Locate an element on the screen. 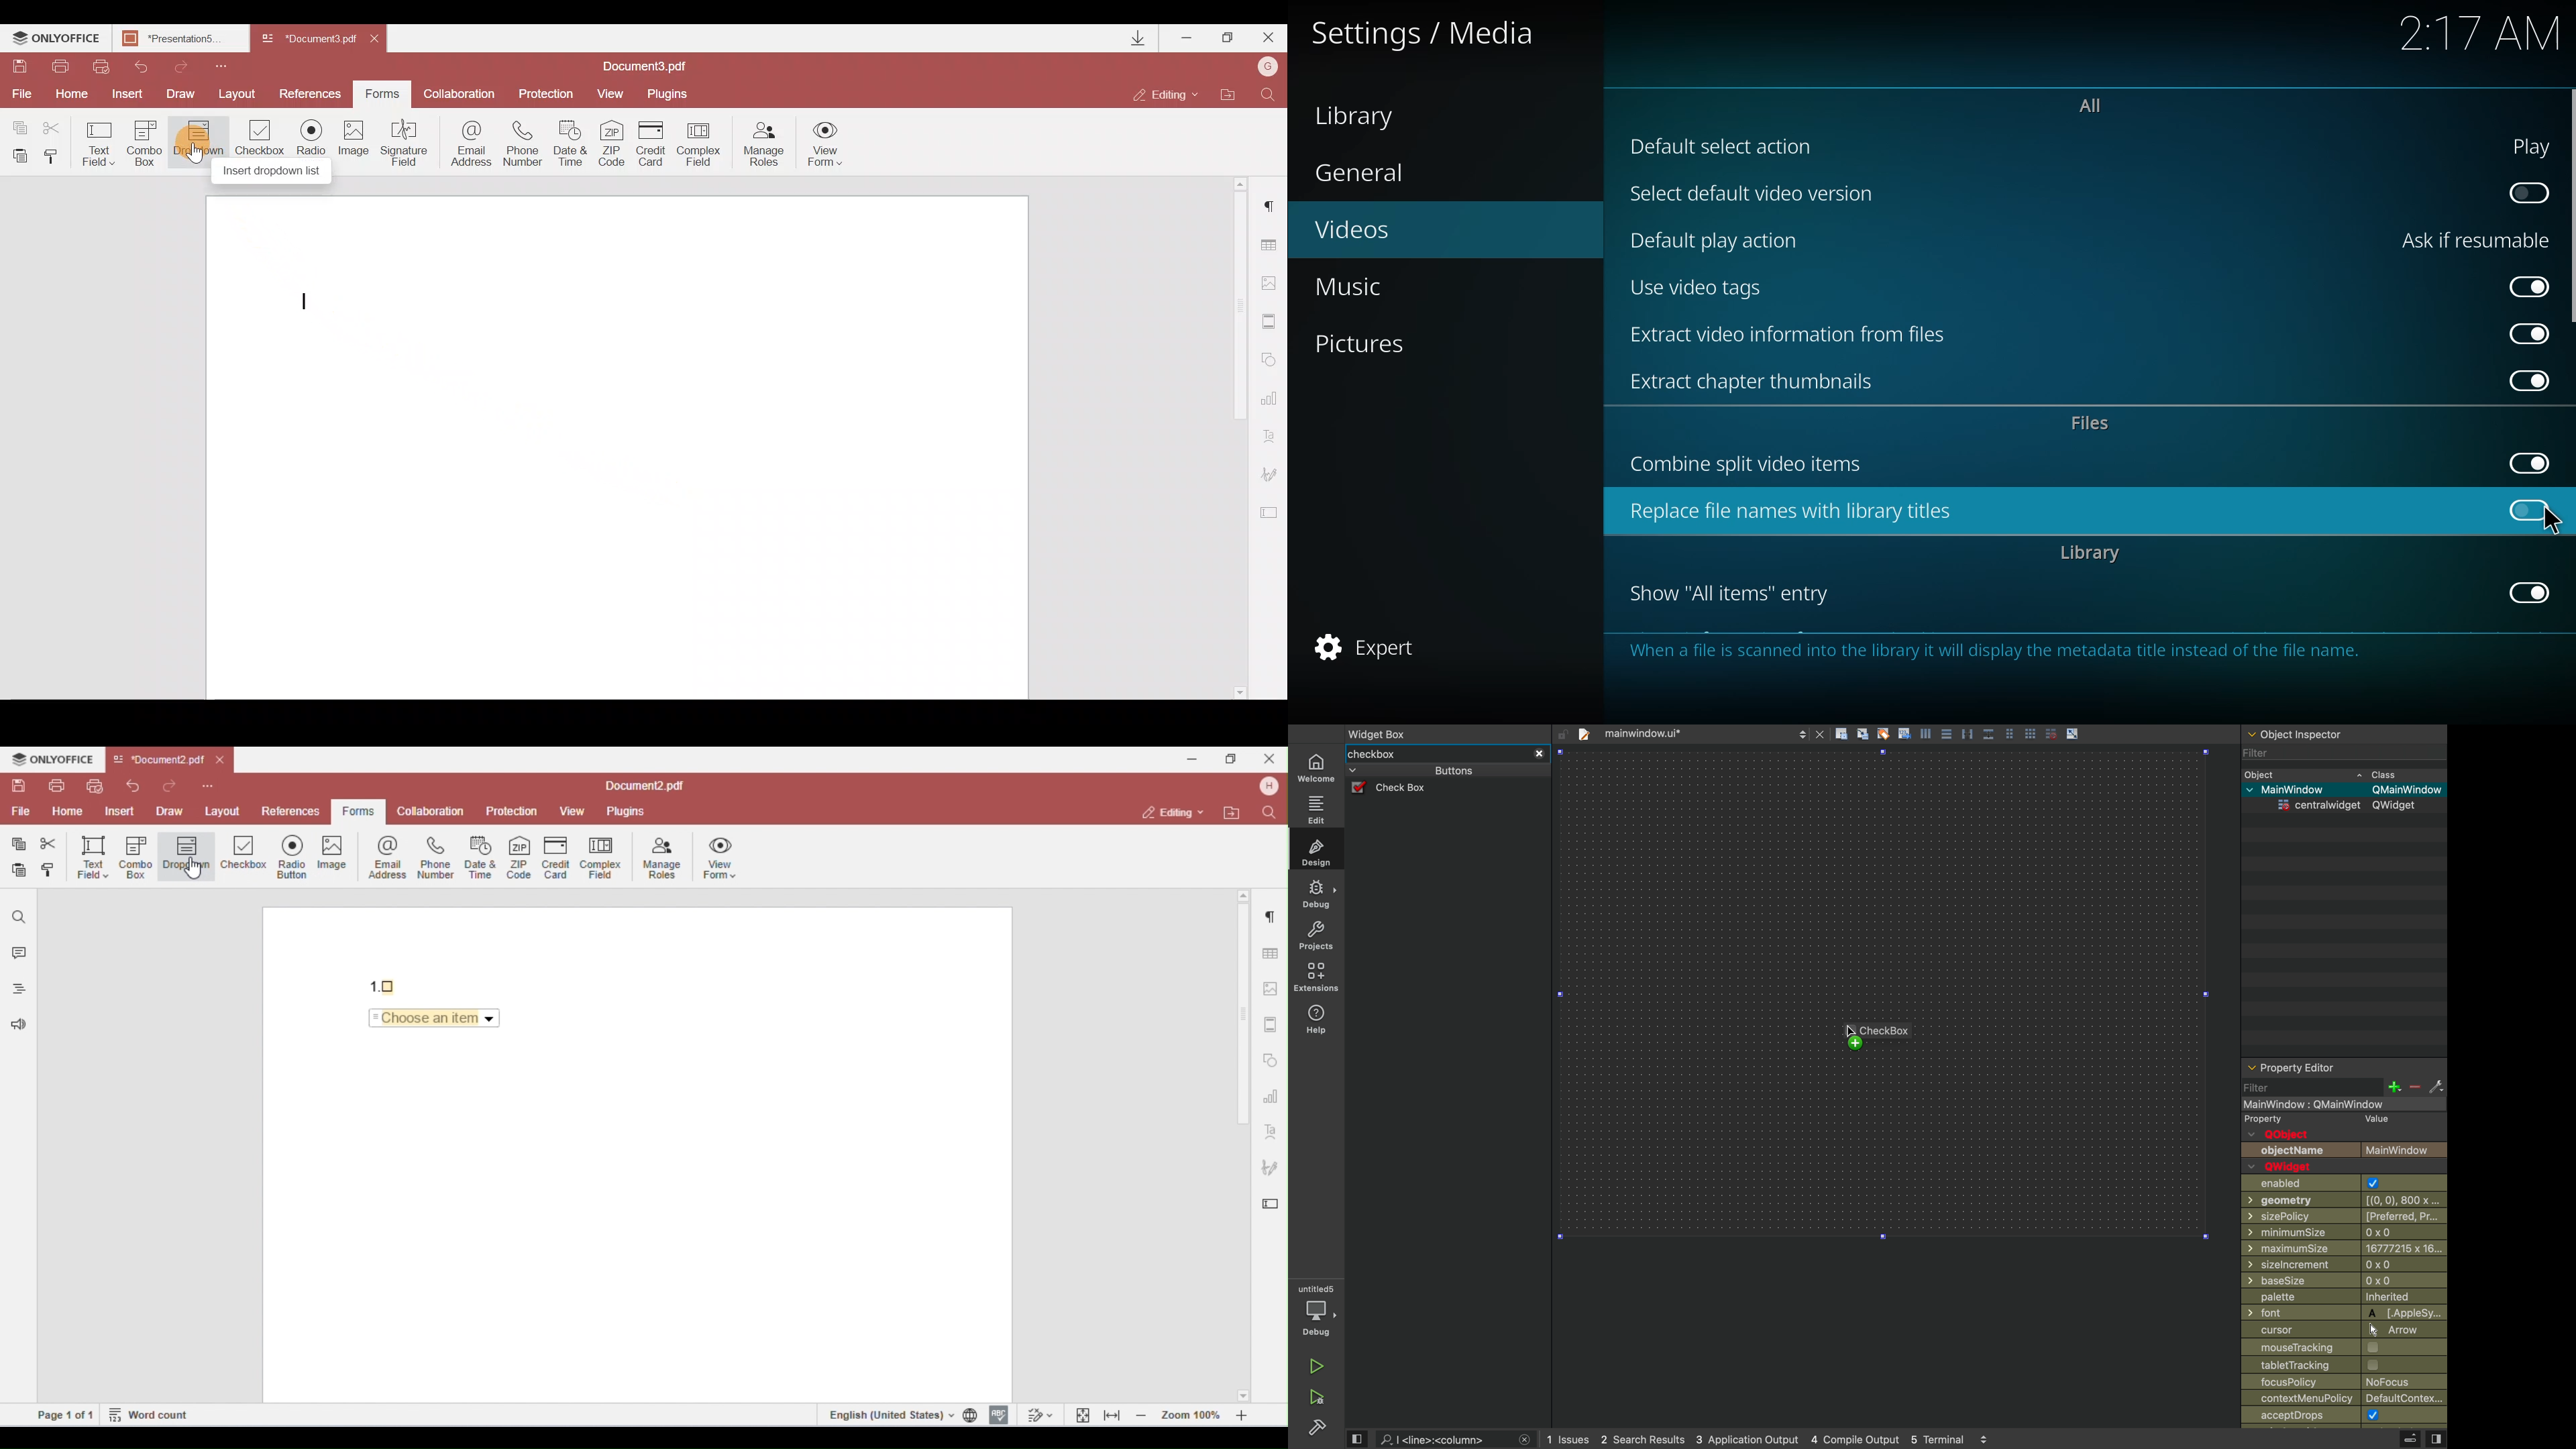  Document name is located at coordinates (184, 40).